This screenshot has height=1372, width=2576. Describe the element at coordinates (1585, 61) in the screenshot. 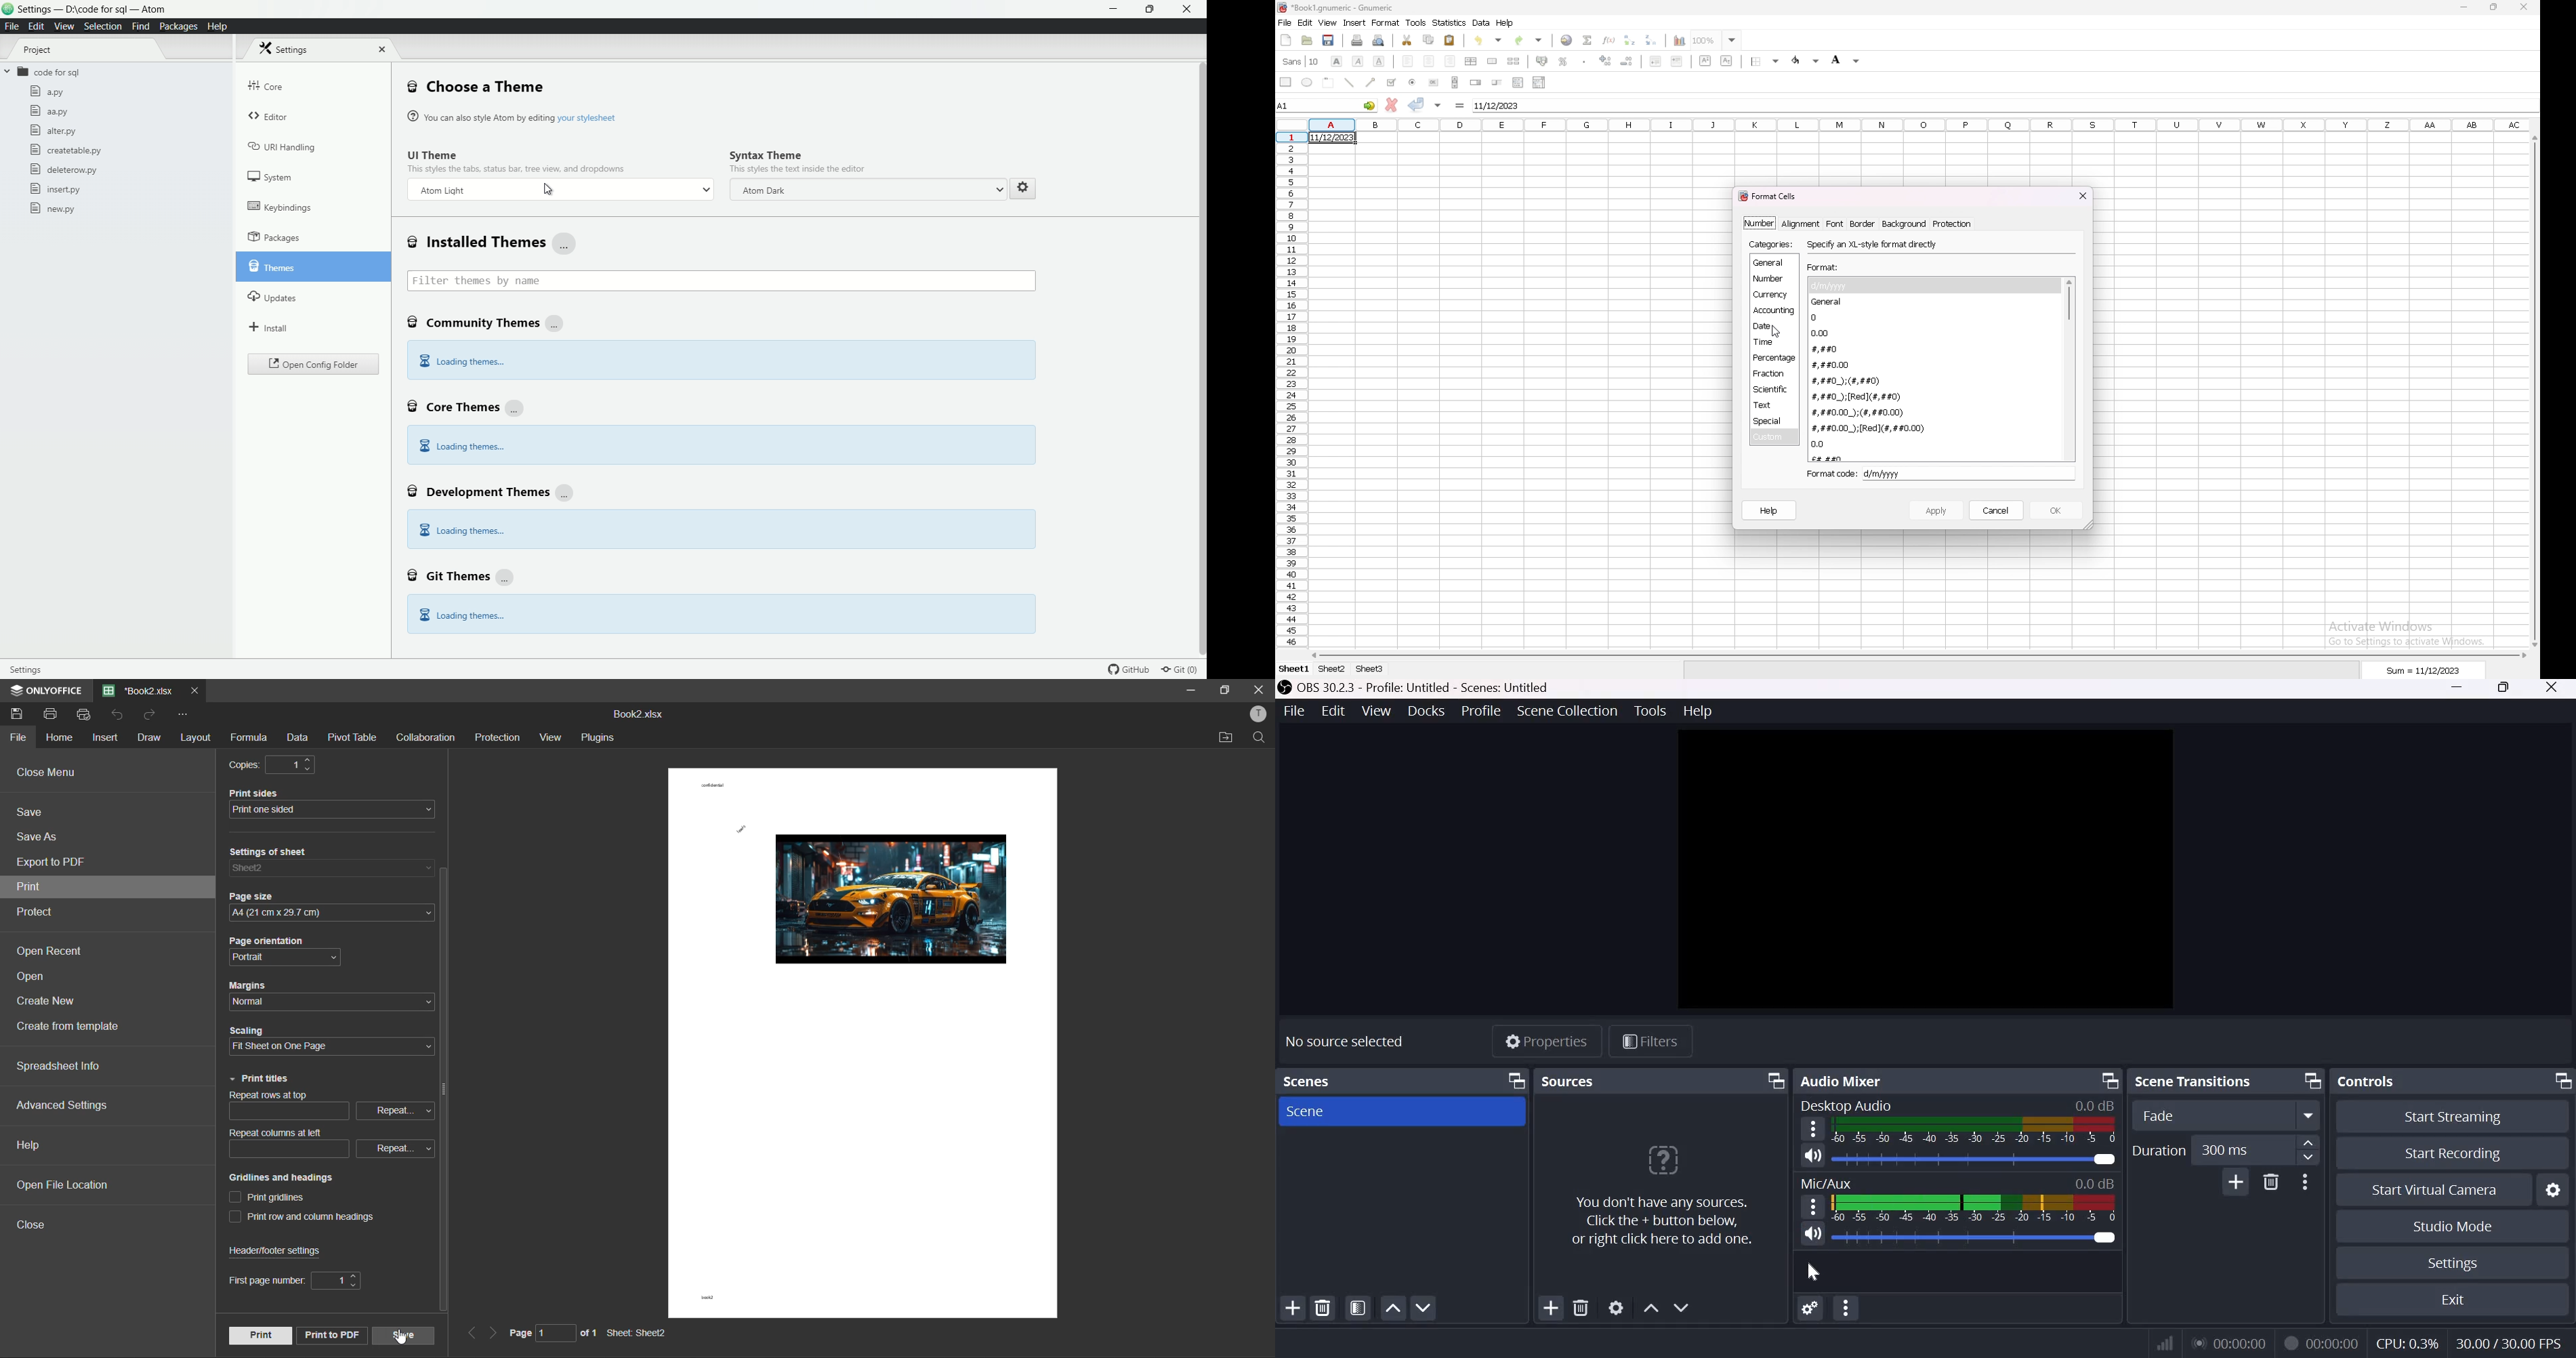

I see `thousands separator` at that location.